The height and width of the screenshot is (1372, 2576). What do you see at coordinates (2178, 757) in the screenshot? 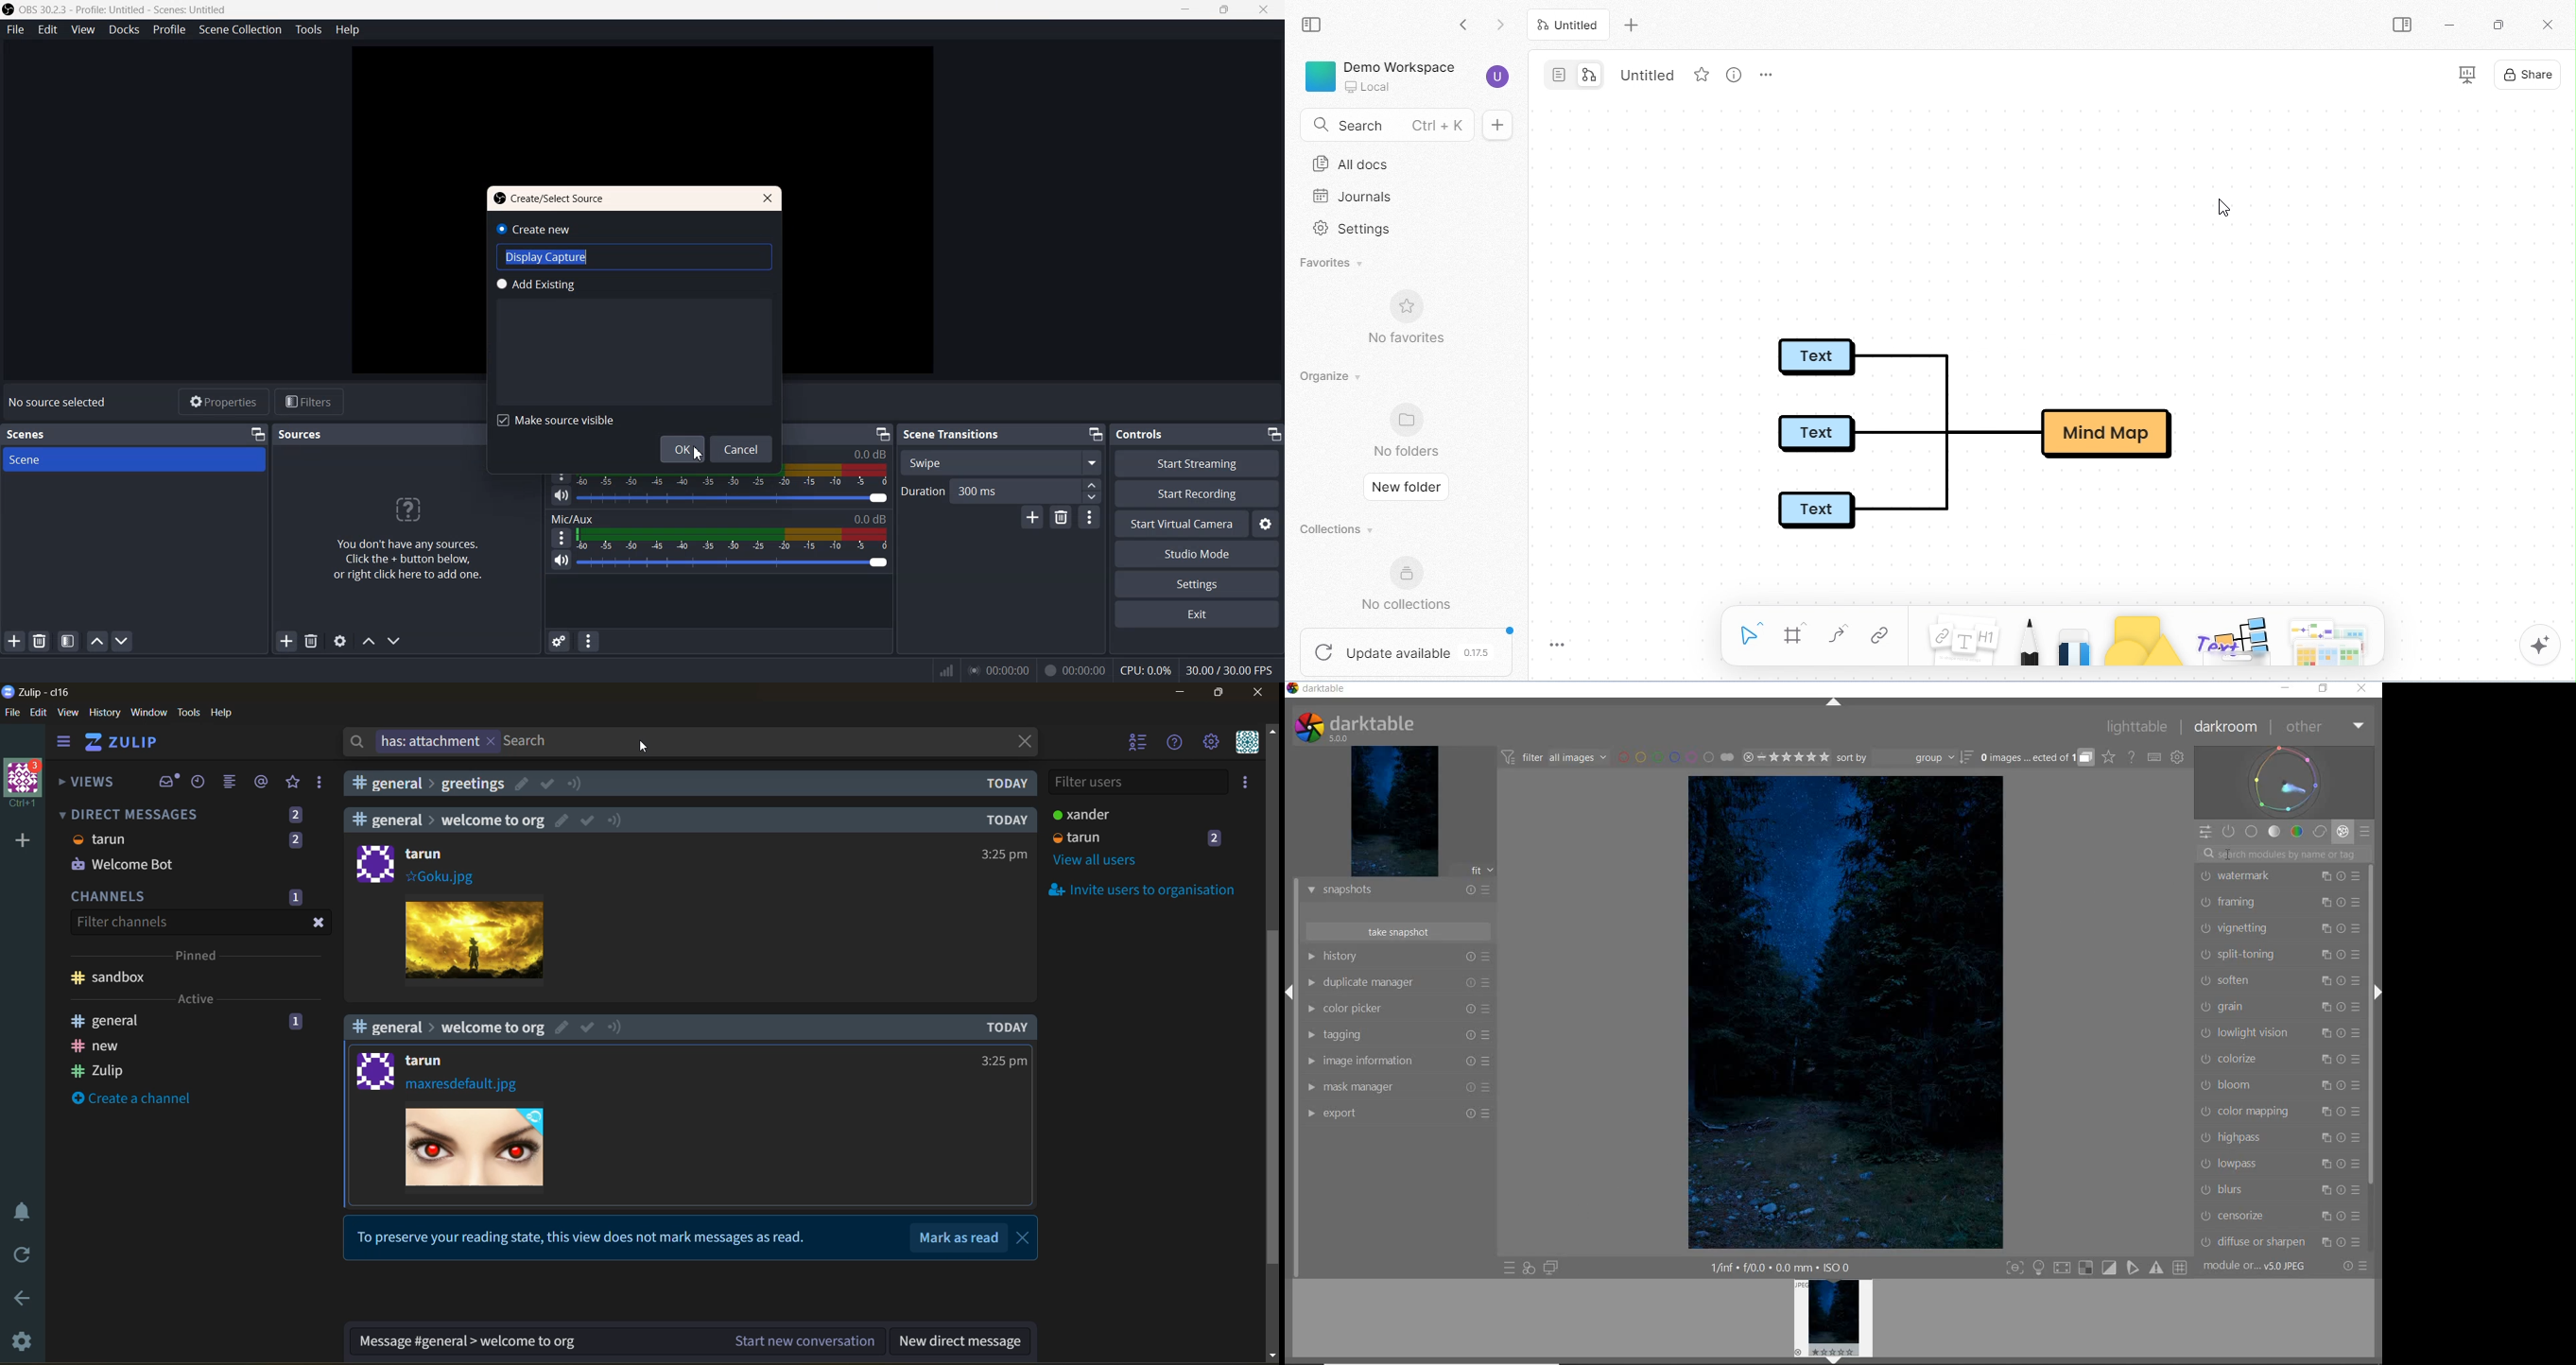
I see `SHOW GLOBAL PREFERENCES` at bounding box center [2178, 757].